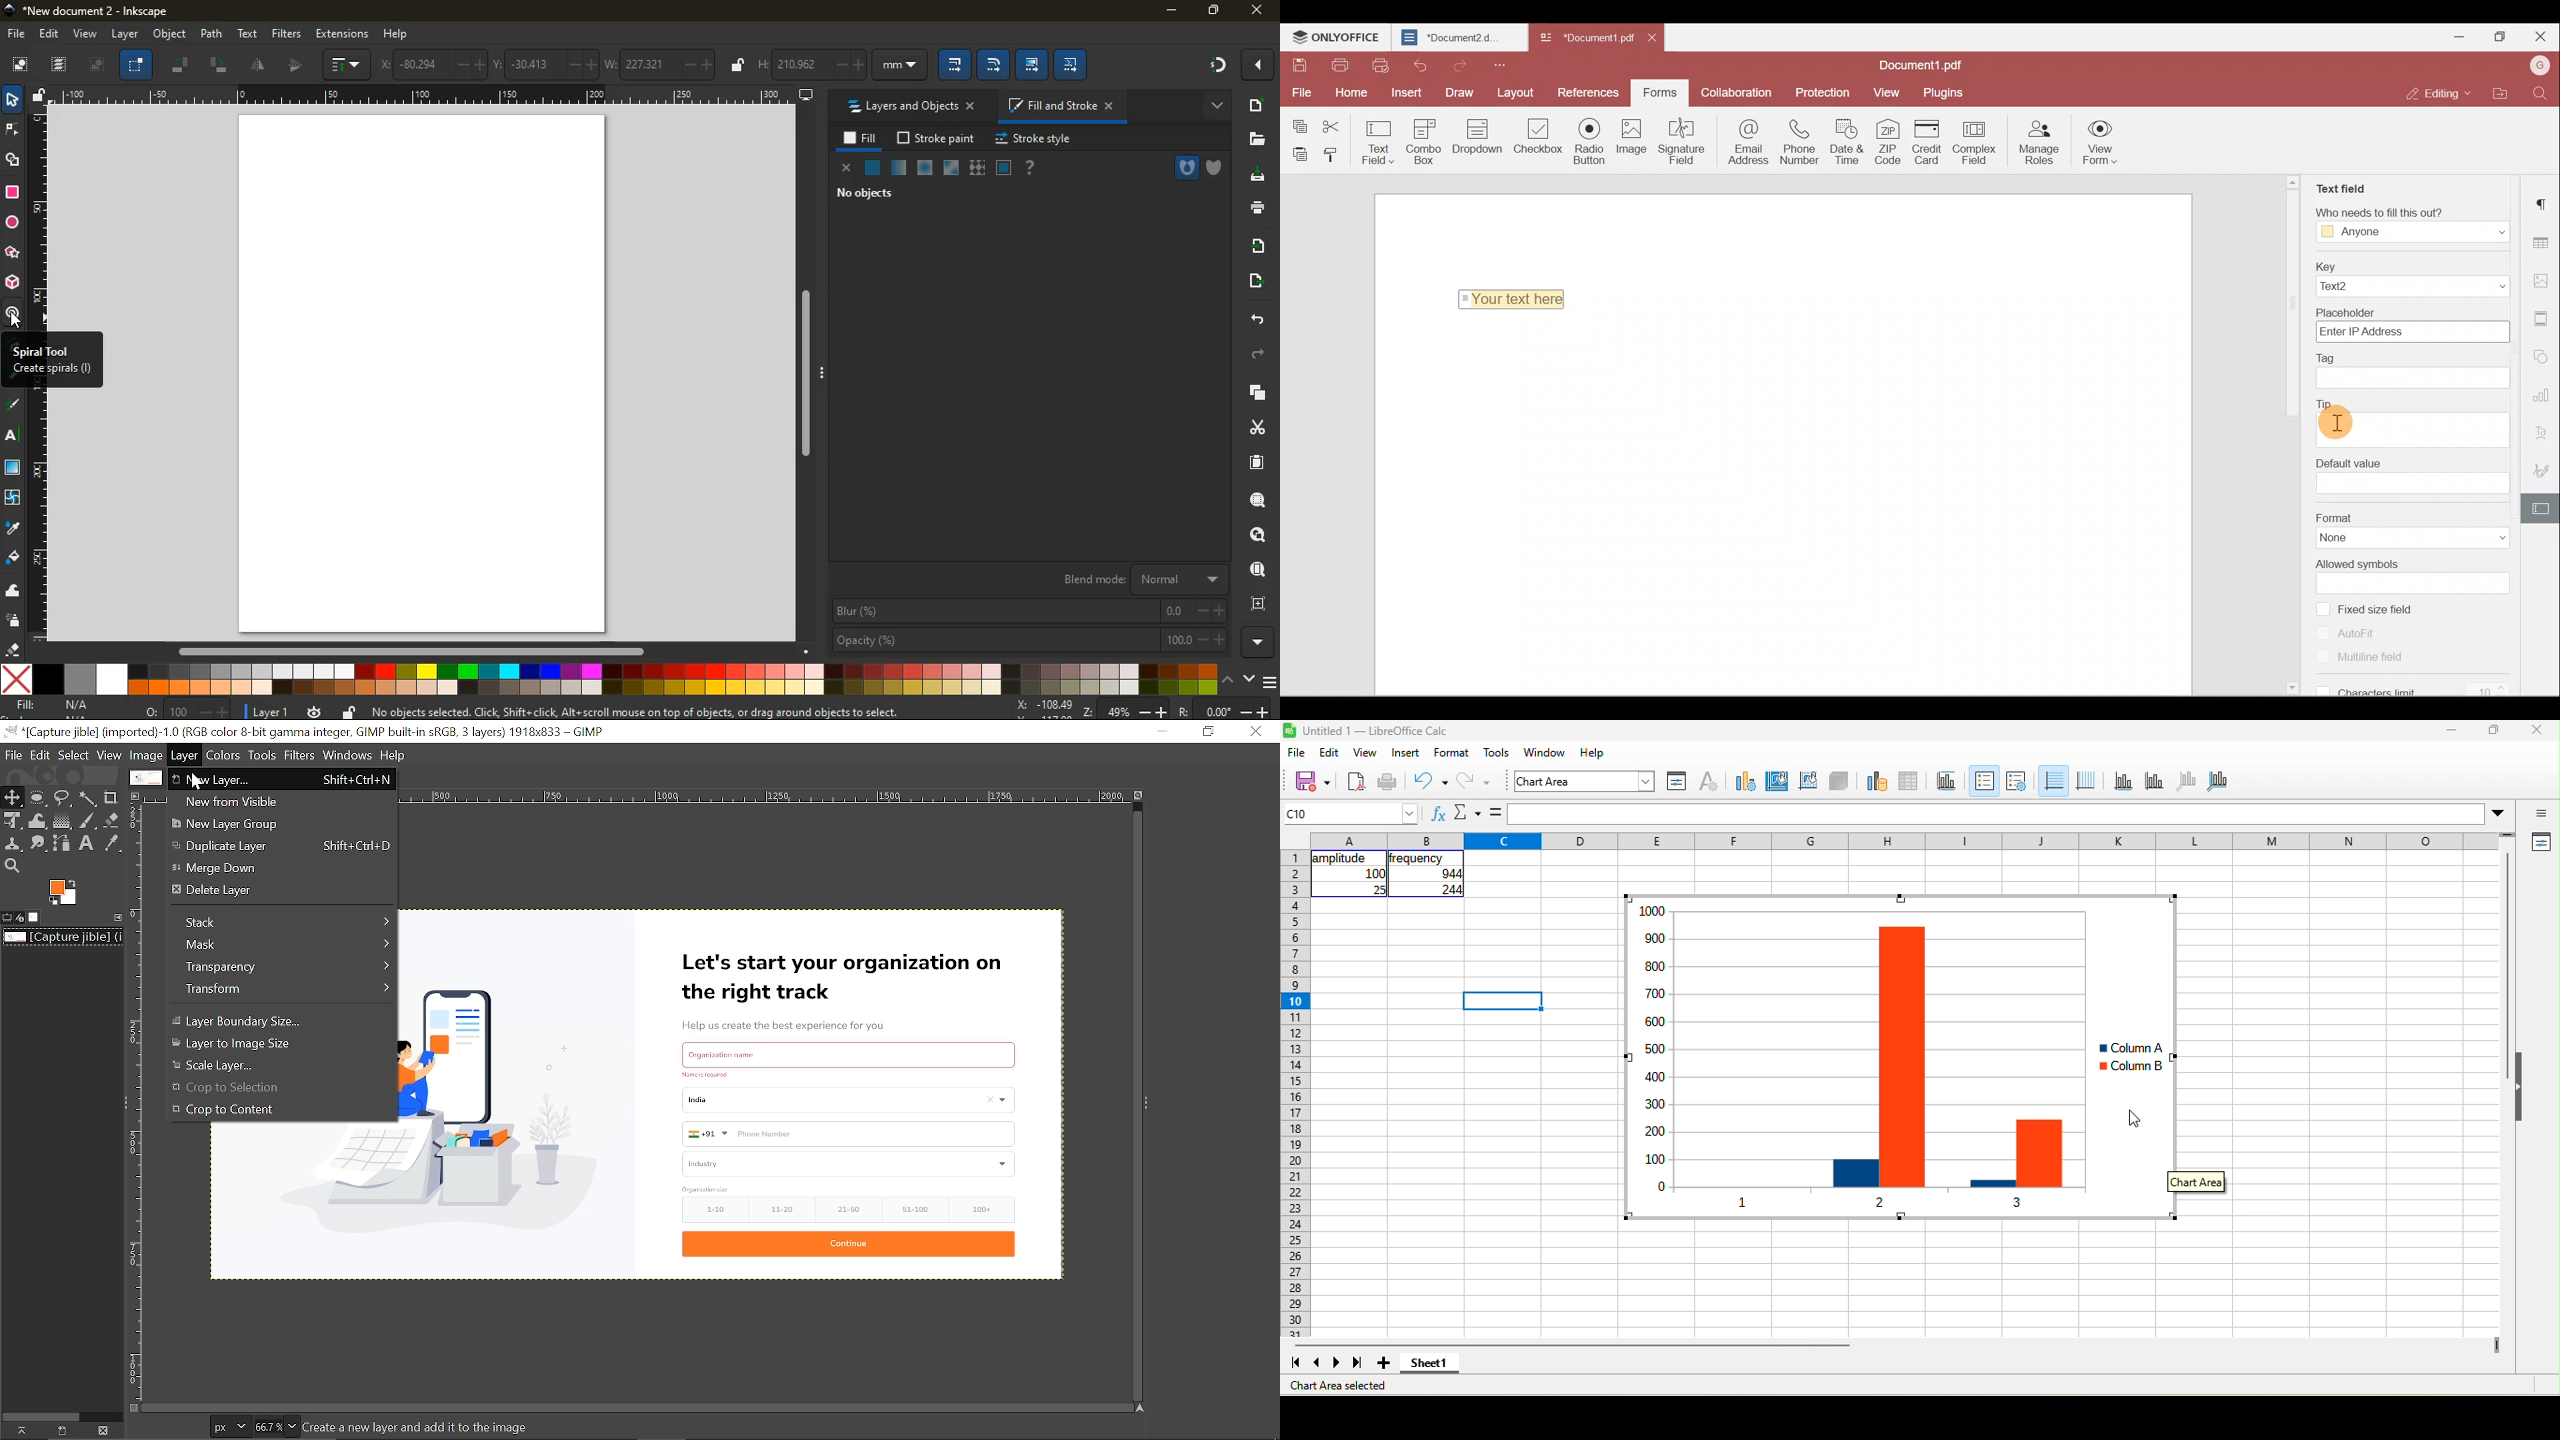  What do you see at coordinates (349, 712) in the screenshot?
I see `unlock` at bounding box center [349, 712].